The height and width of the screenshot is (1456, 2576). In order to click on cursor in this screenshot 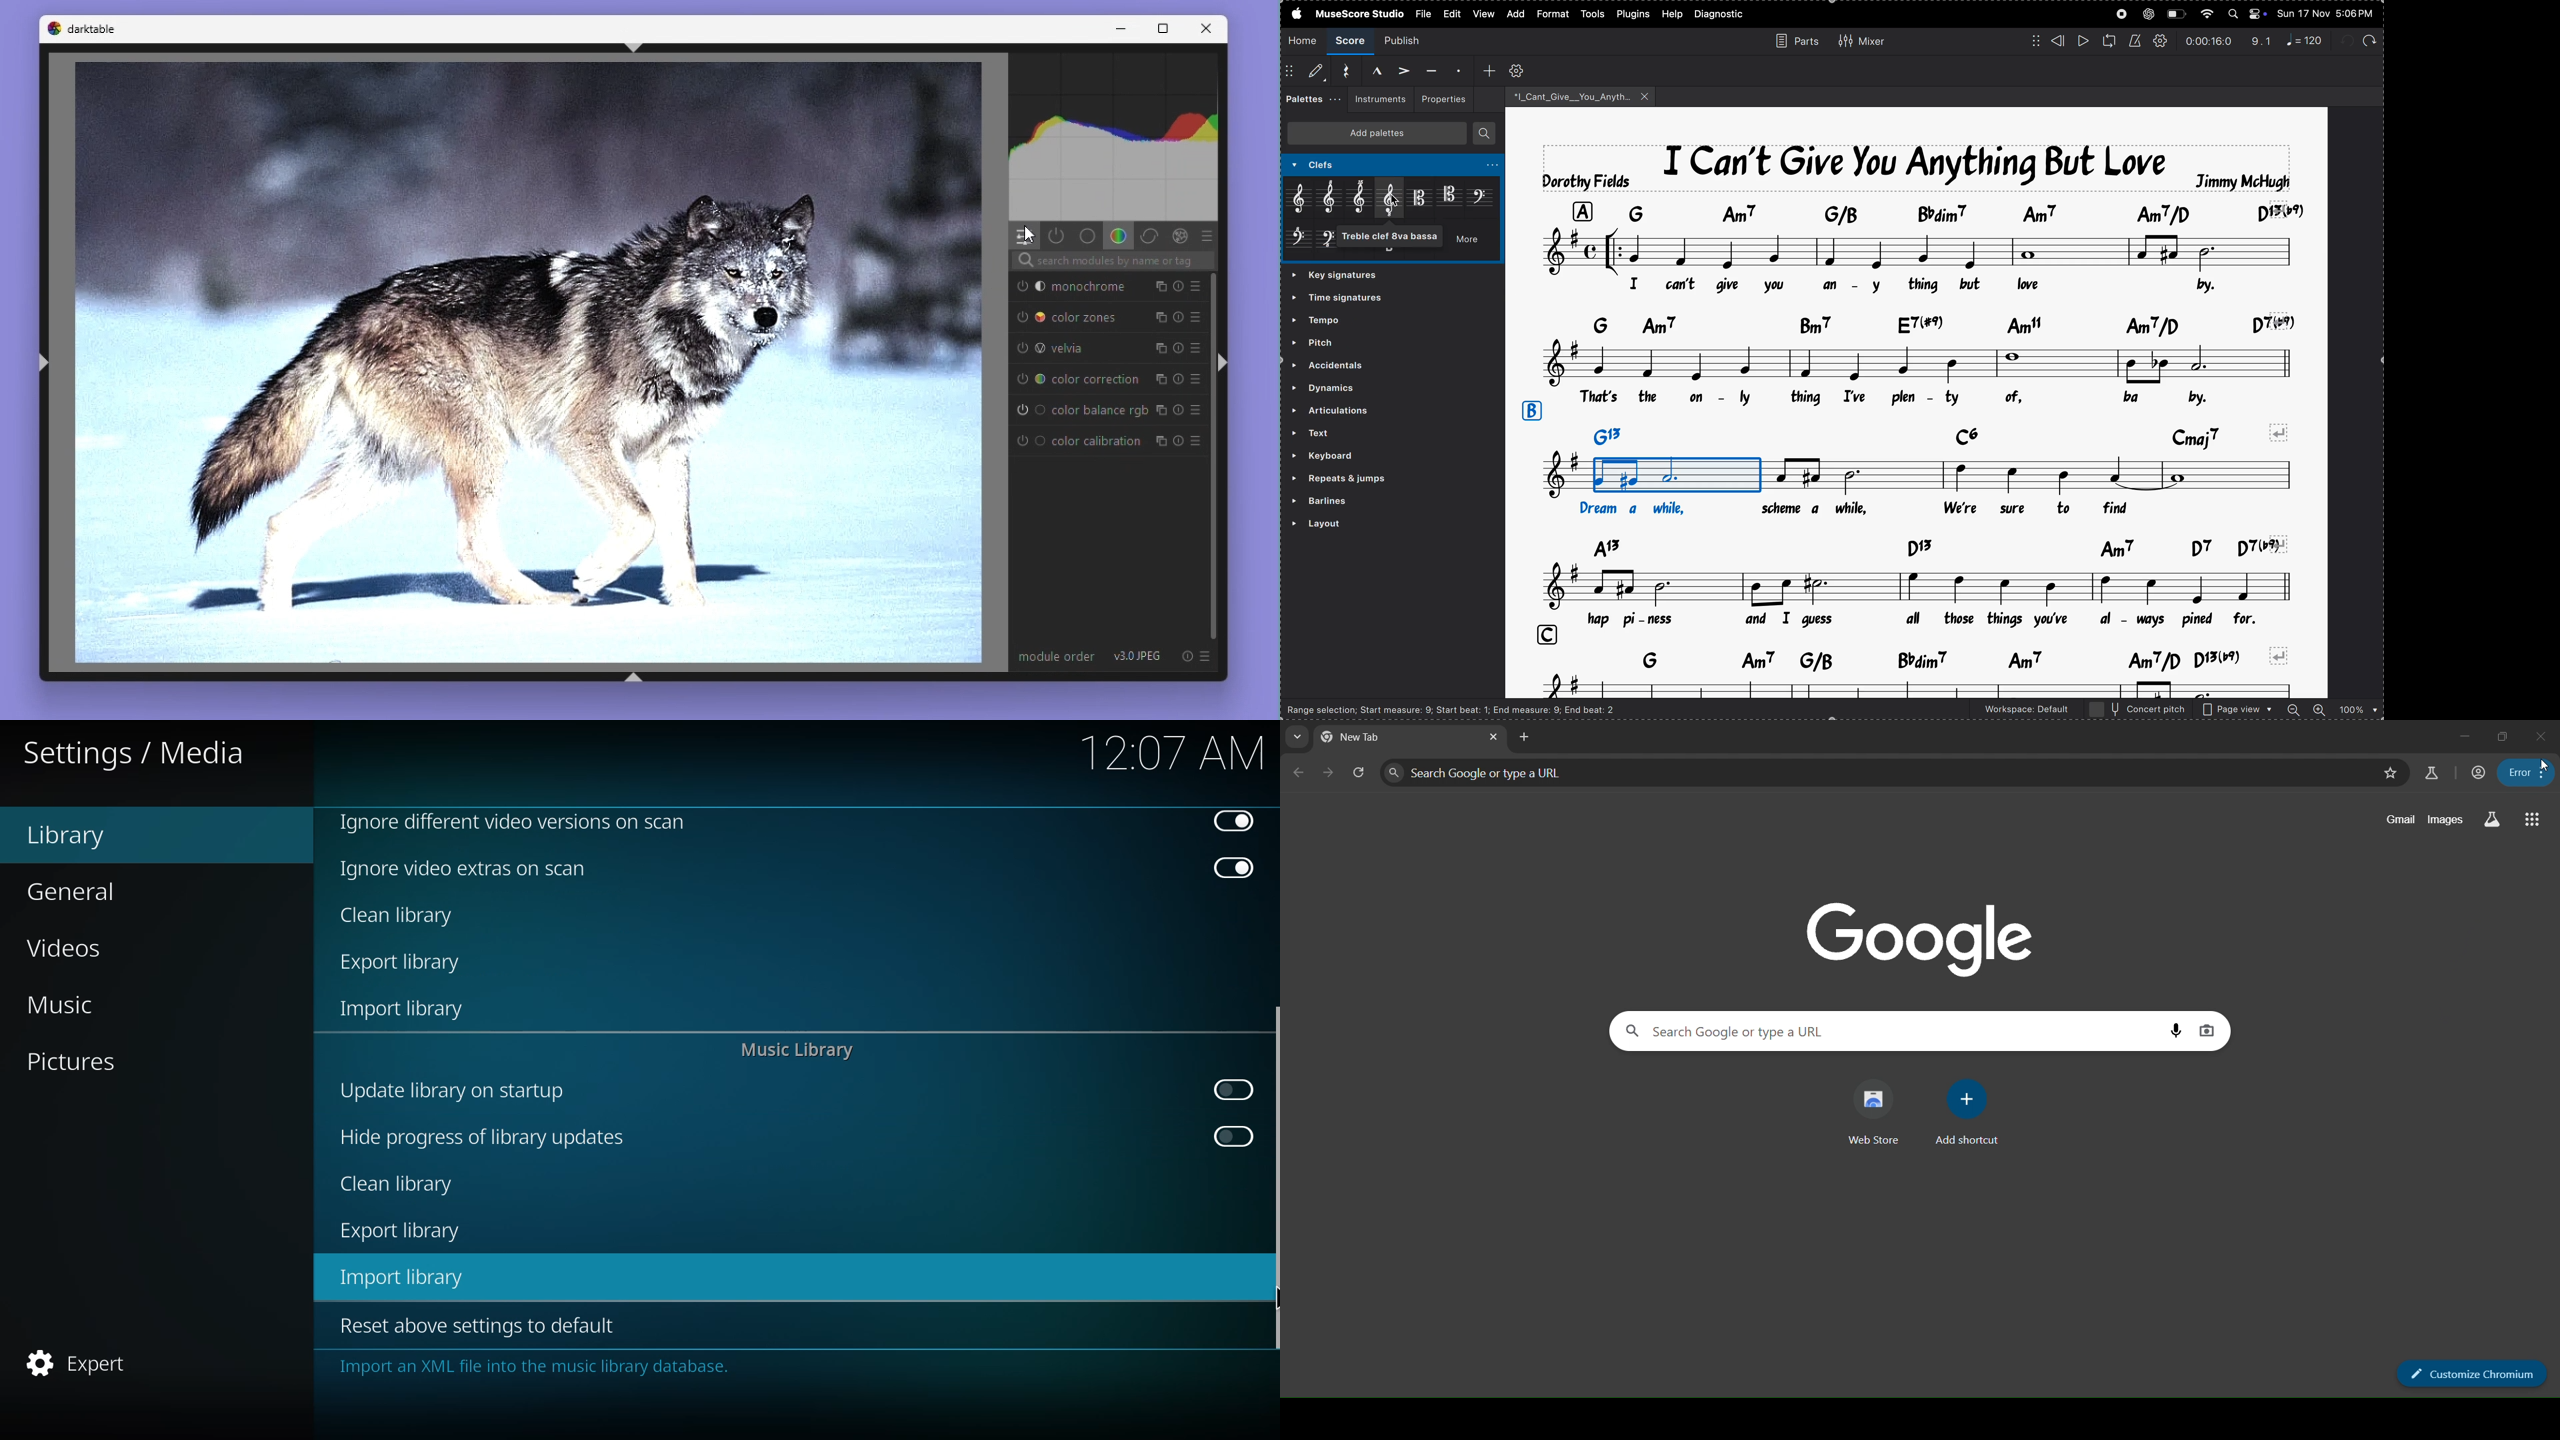, I will do `click(1394, 203)`.